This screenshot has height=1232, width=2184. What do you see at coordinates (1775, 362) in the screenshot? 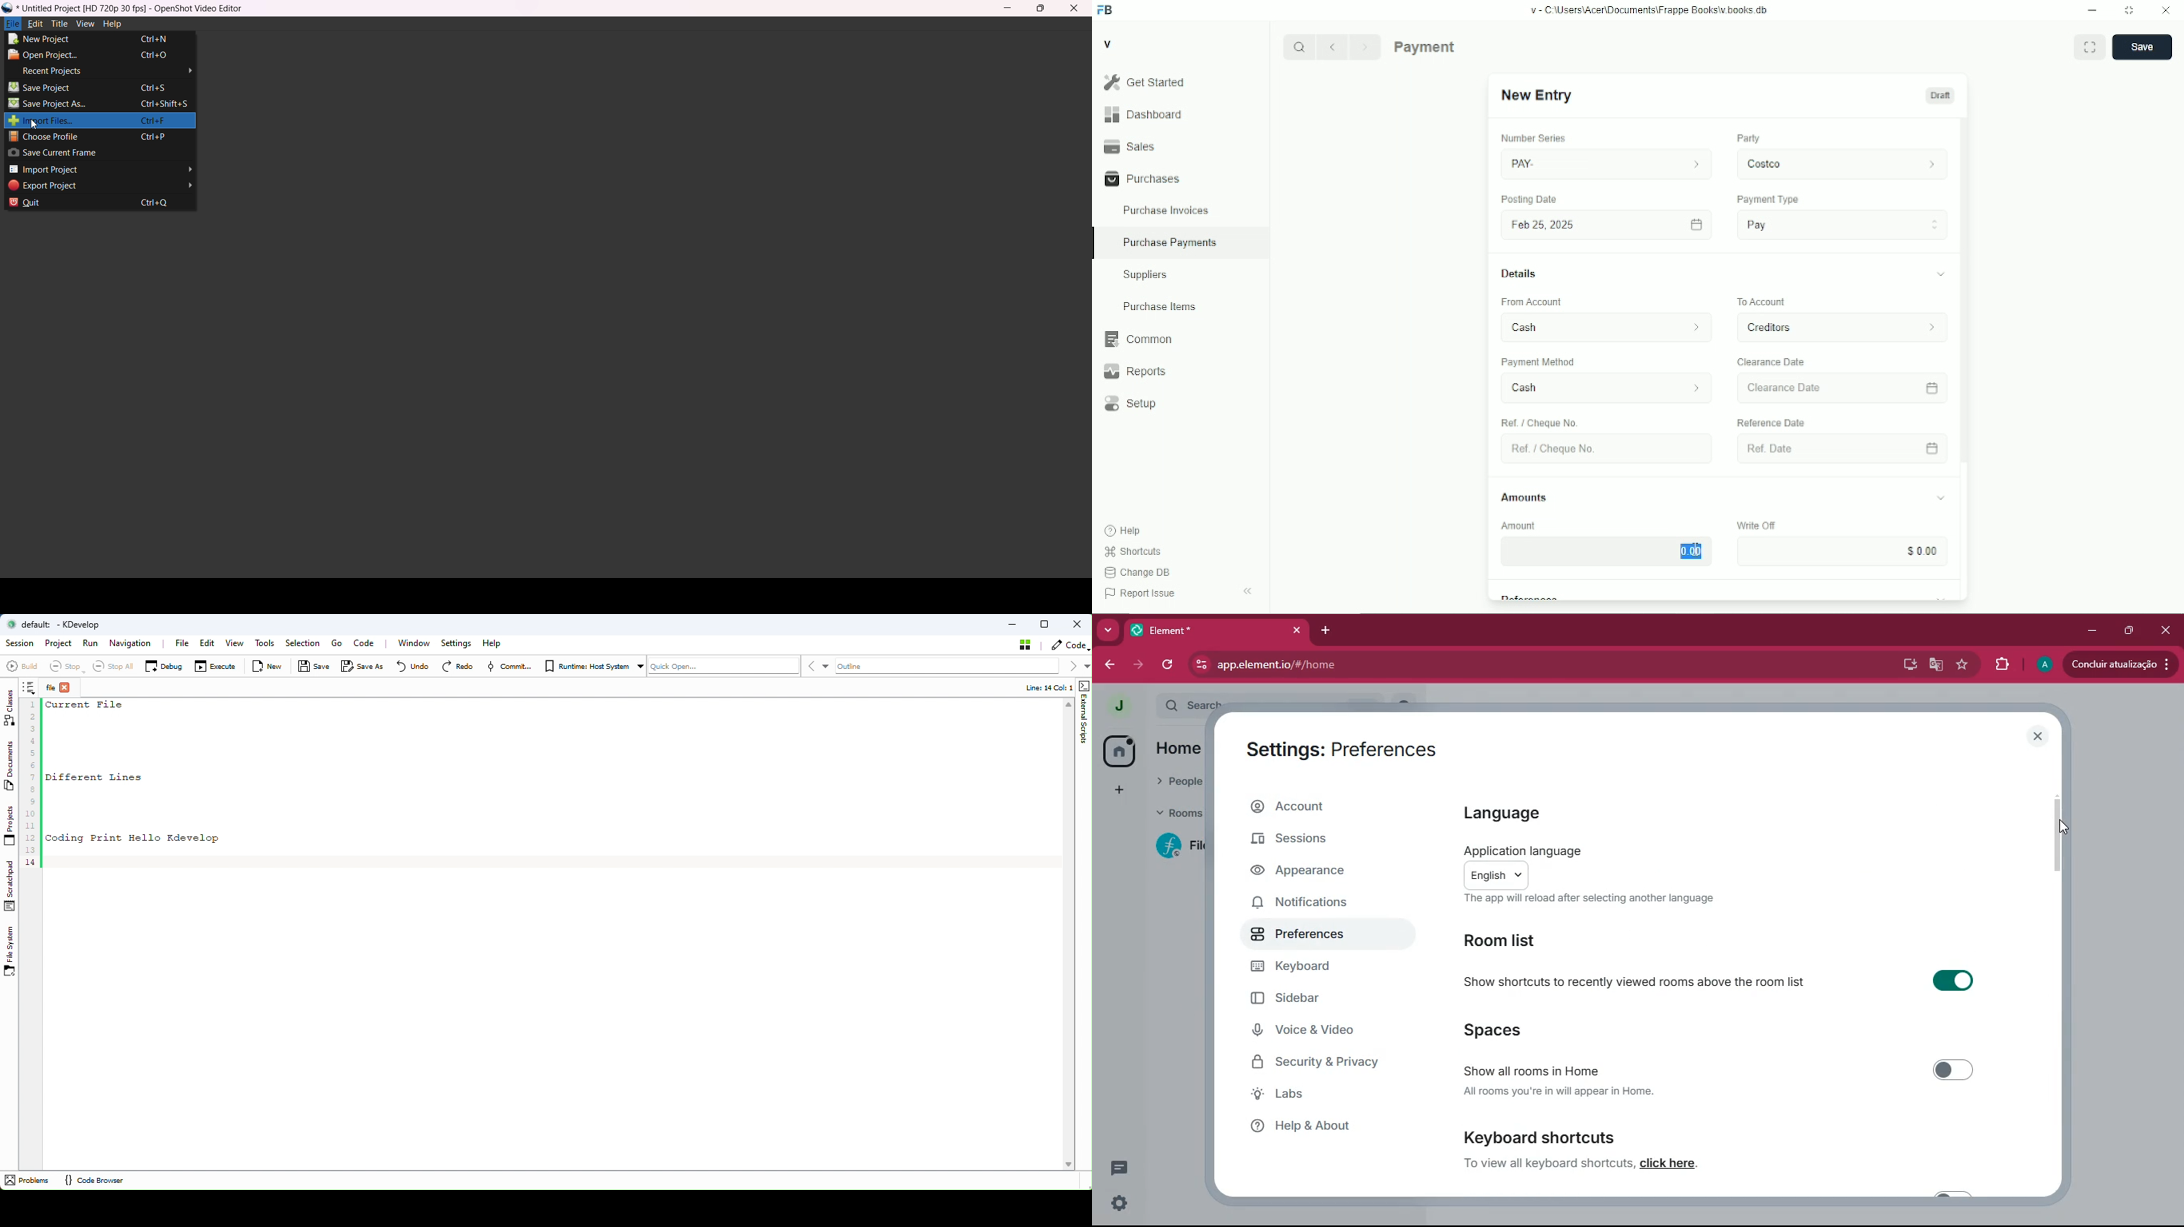
I see `Clearance Date` at bounding box center [1775, 362].